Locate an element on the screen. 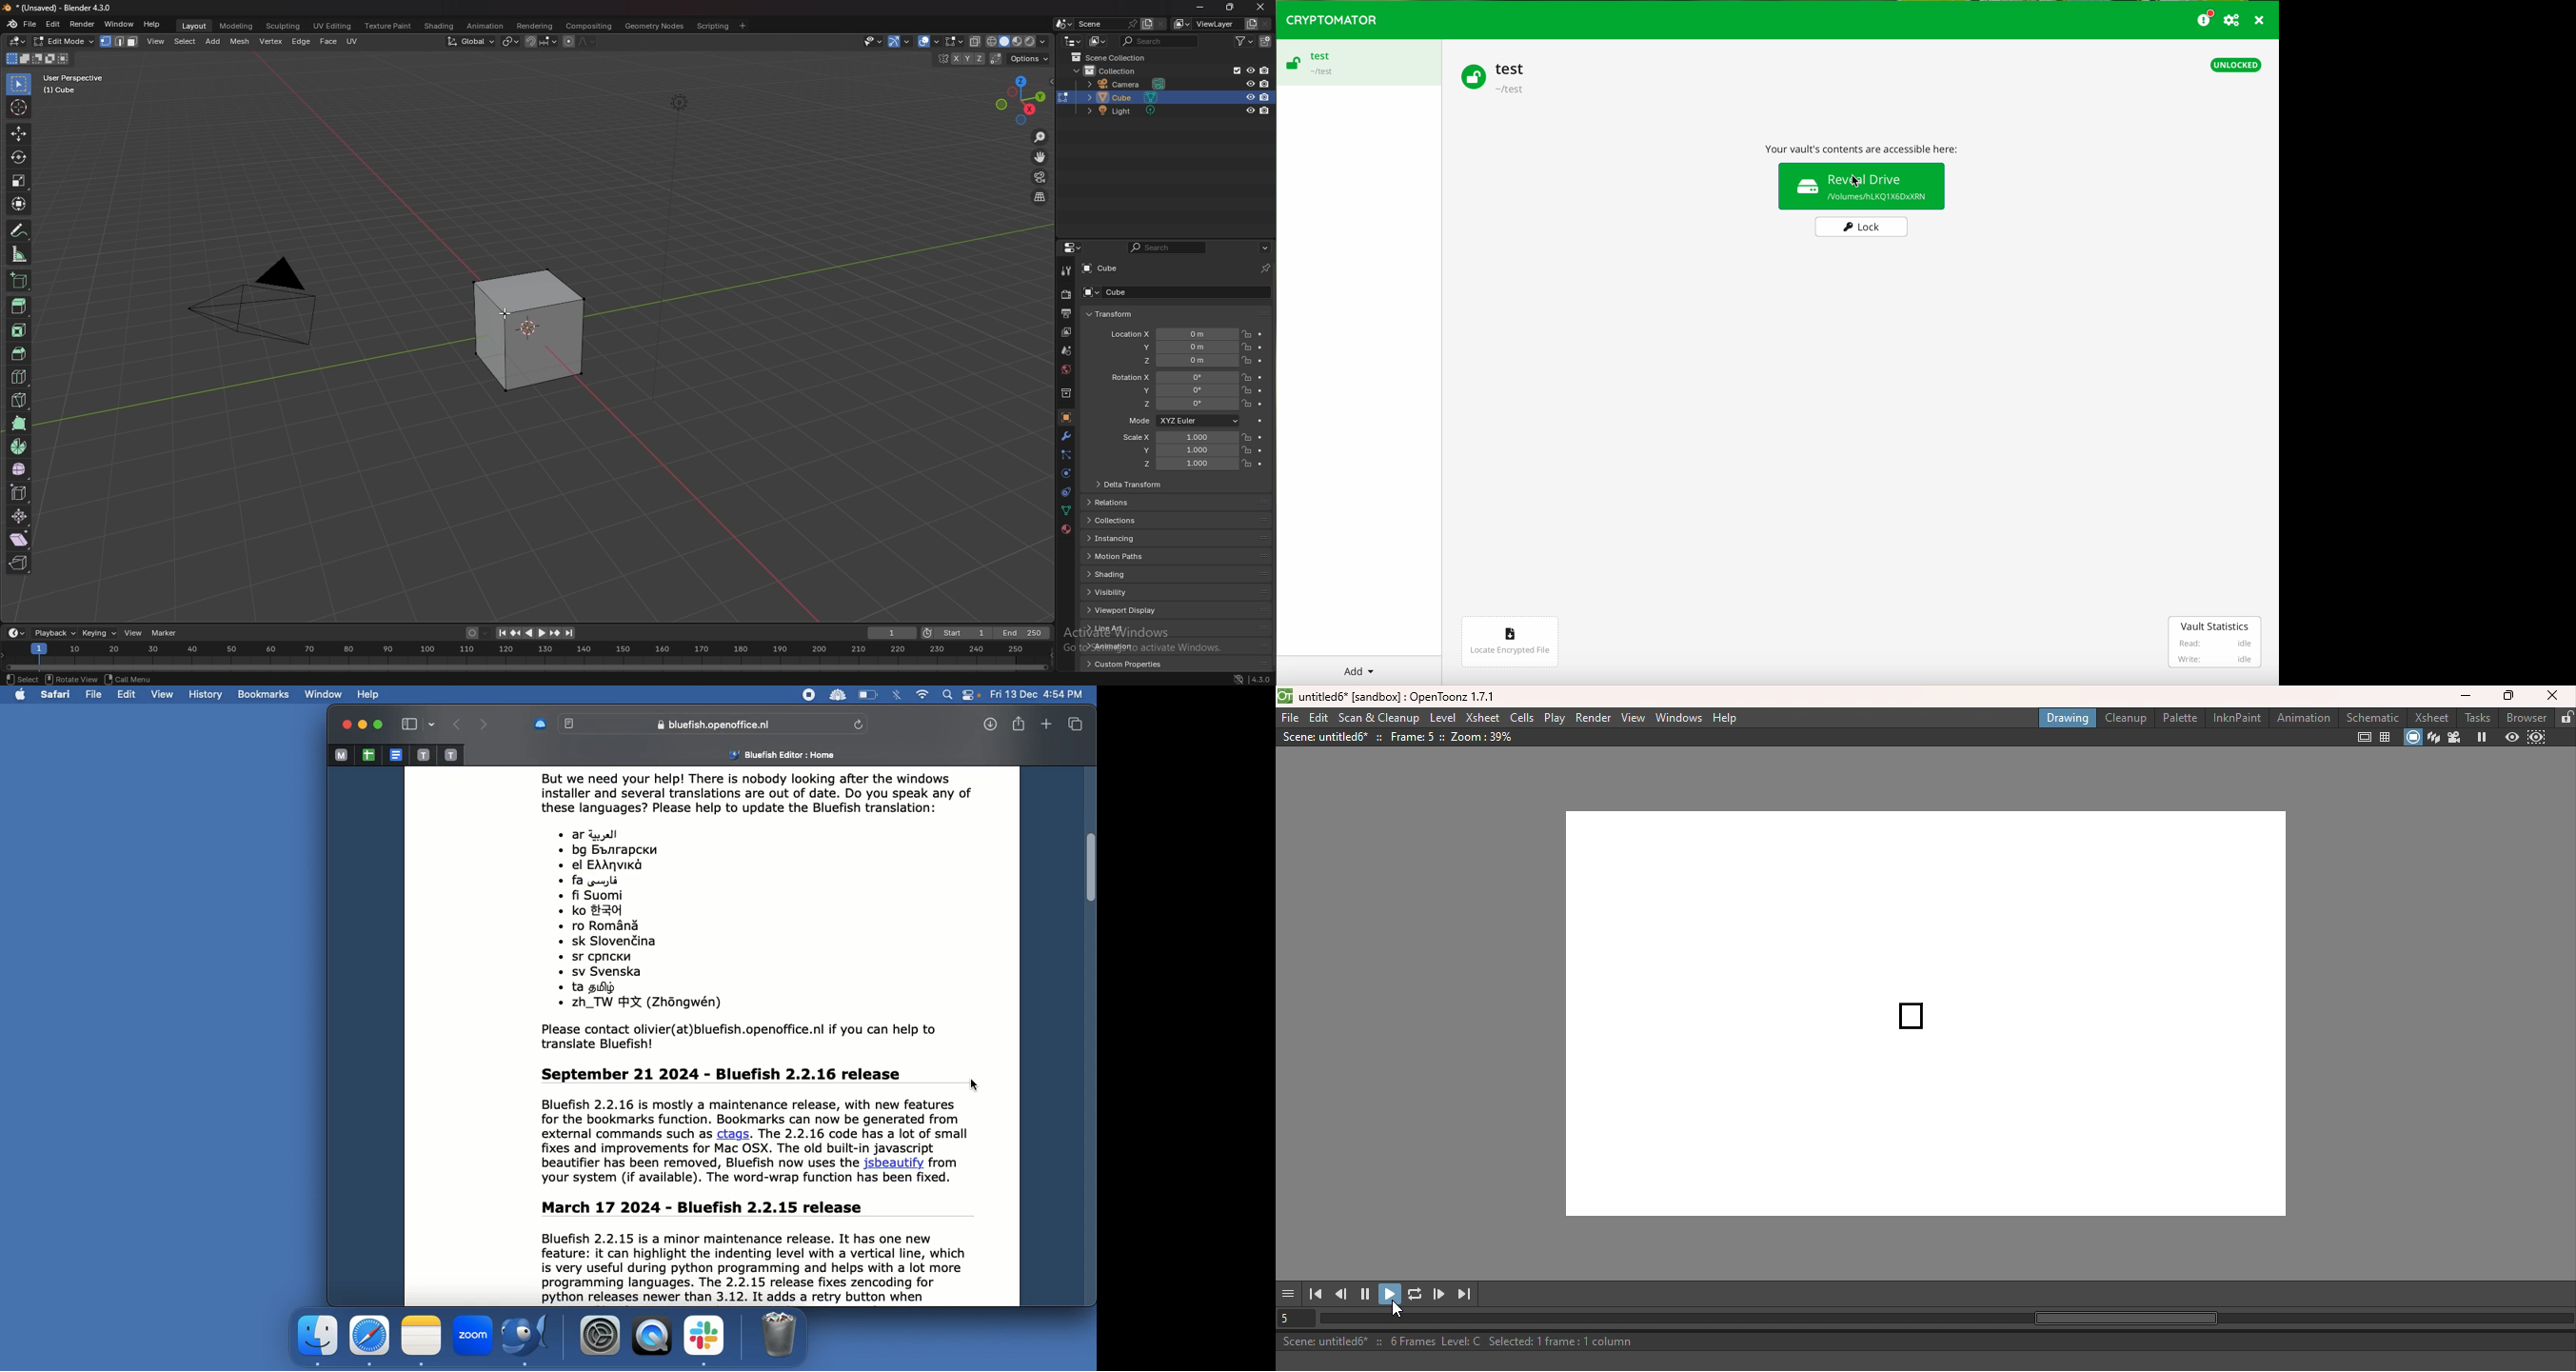 The image size is (2576, 1372). ~/test is located at coordinates (1320, 73).